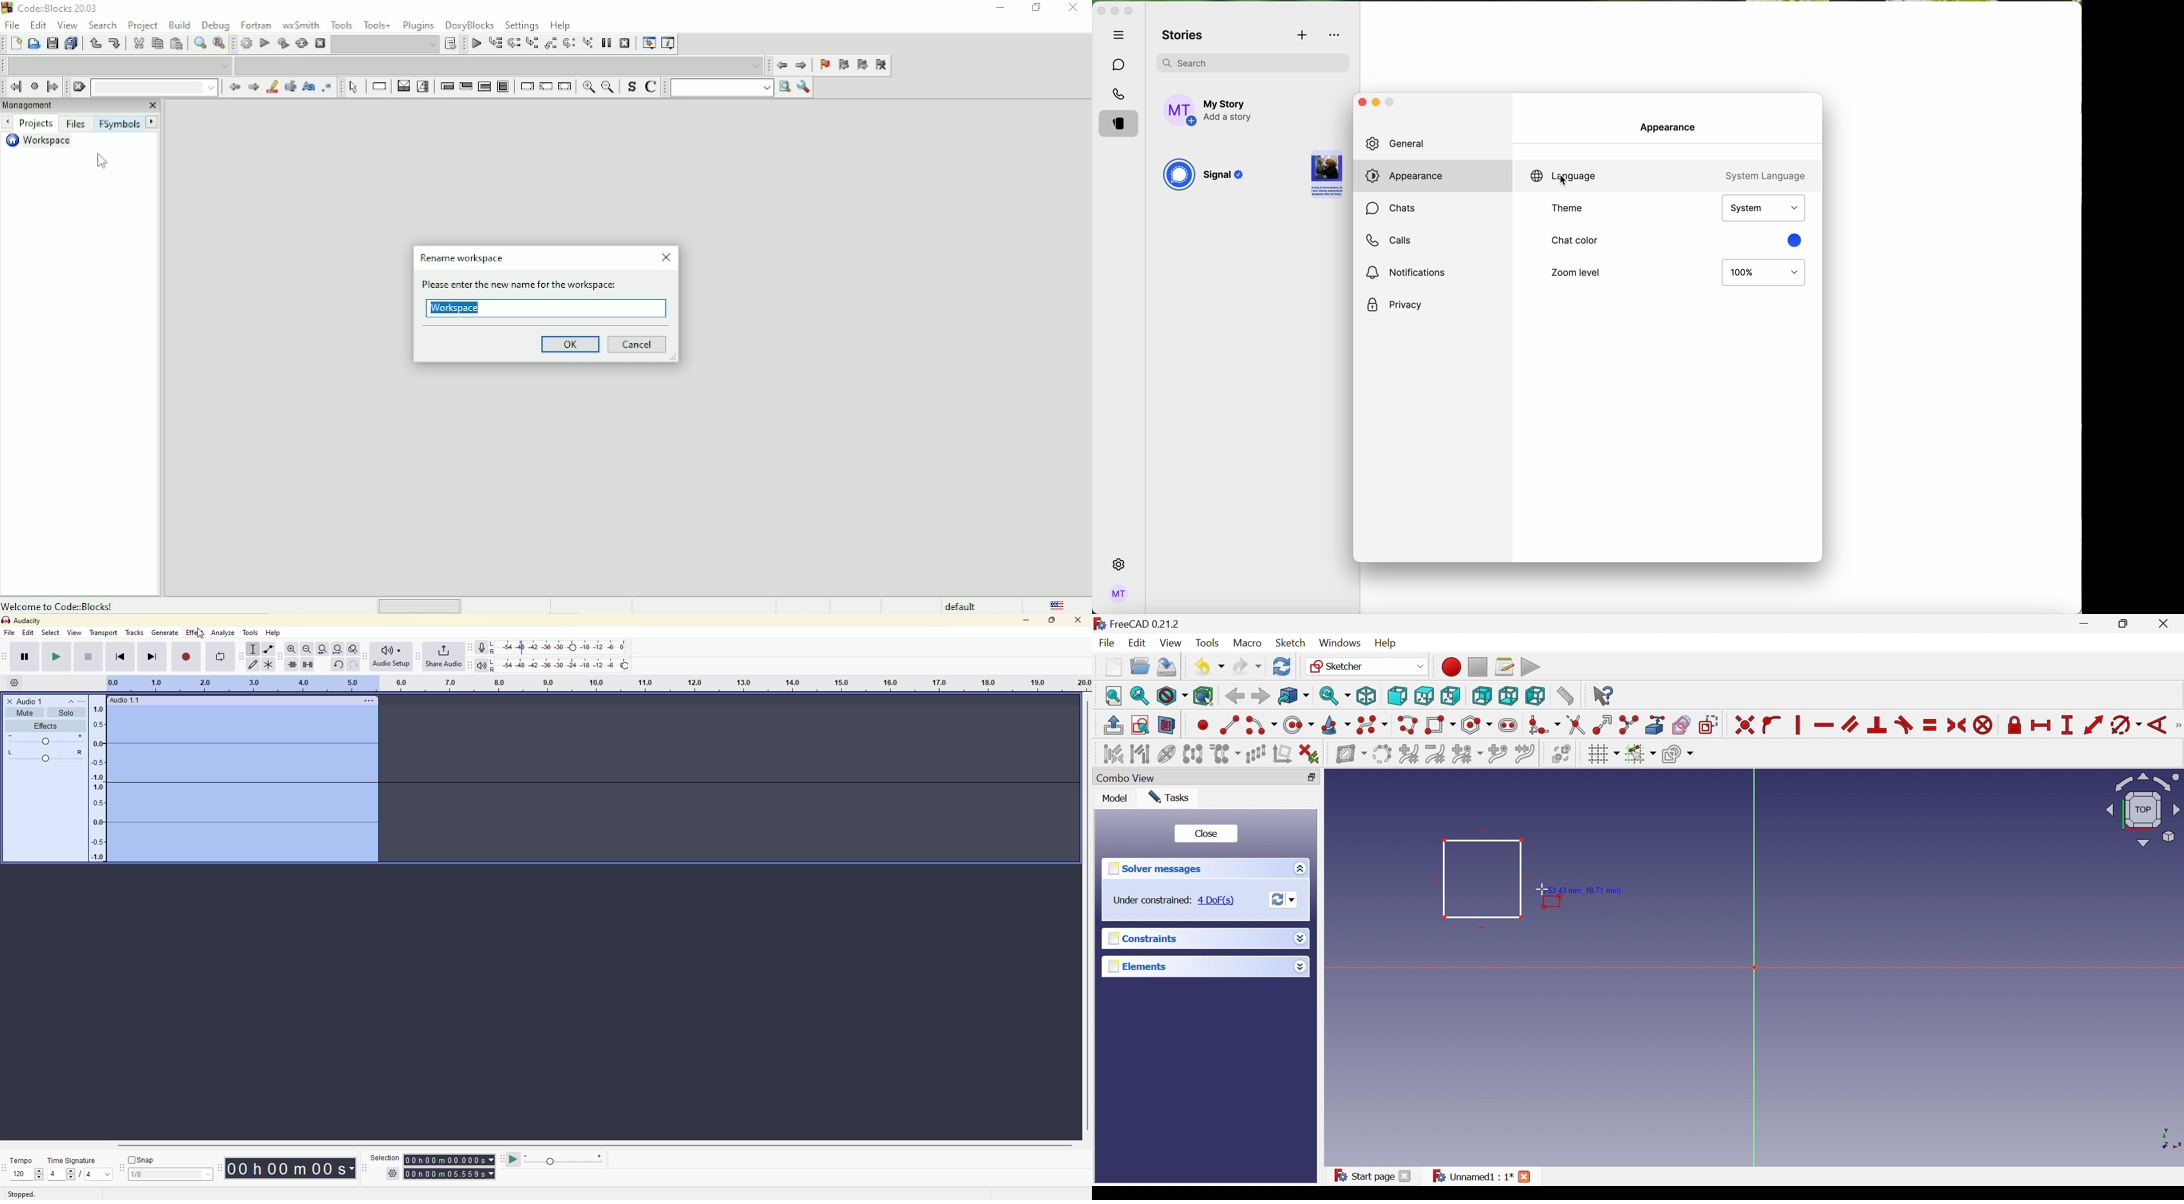  Describe the element at coordinates (24, 713) in the screenshot. I see `mute` at that location.